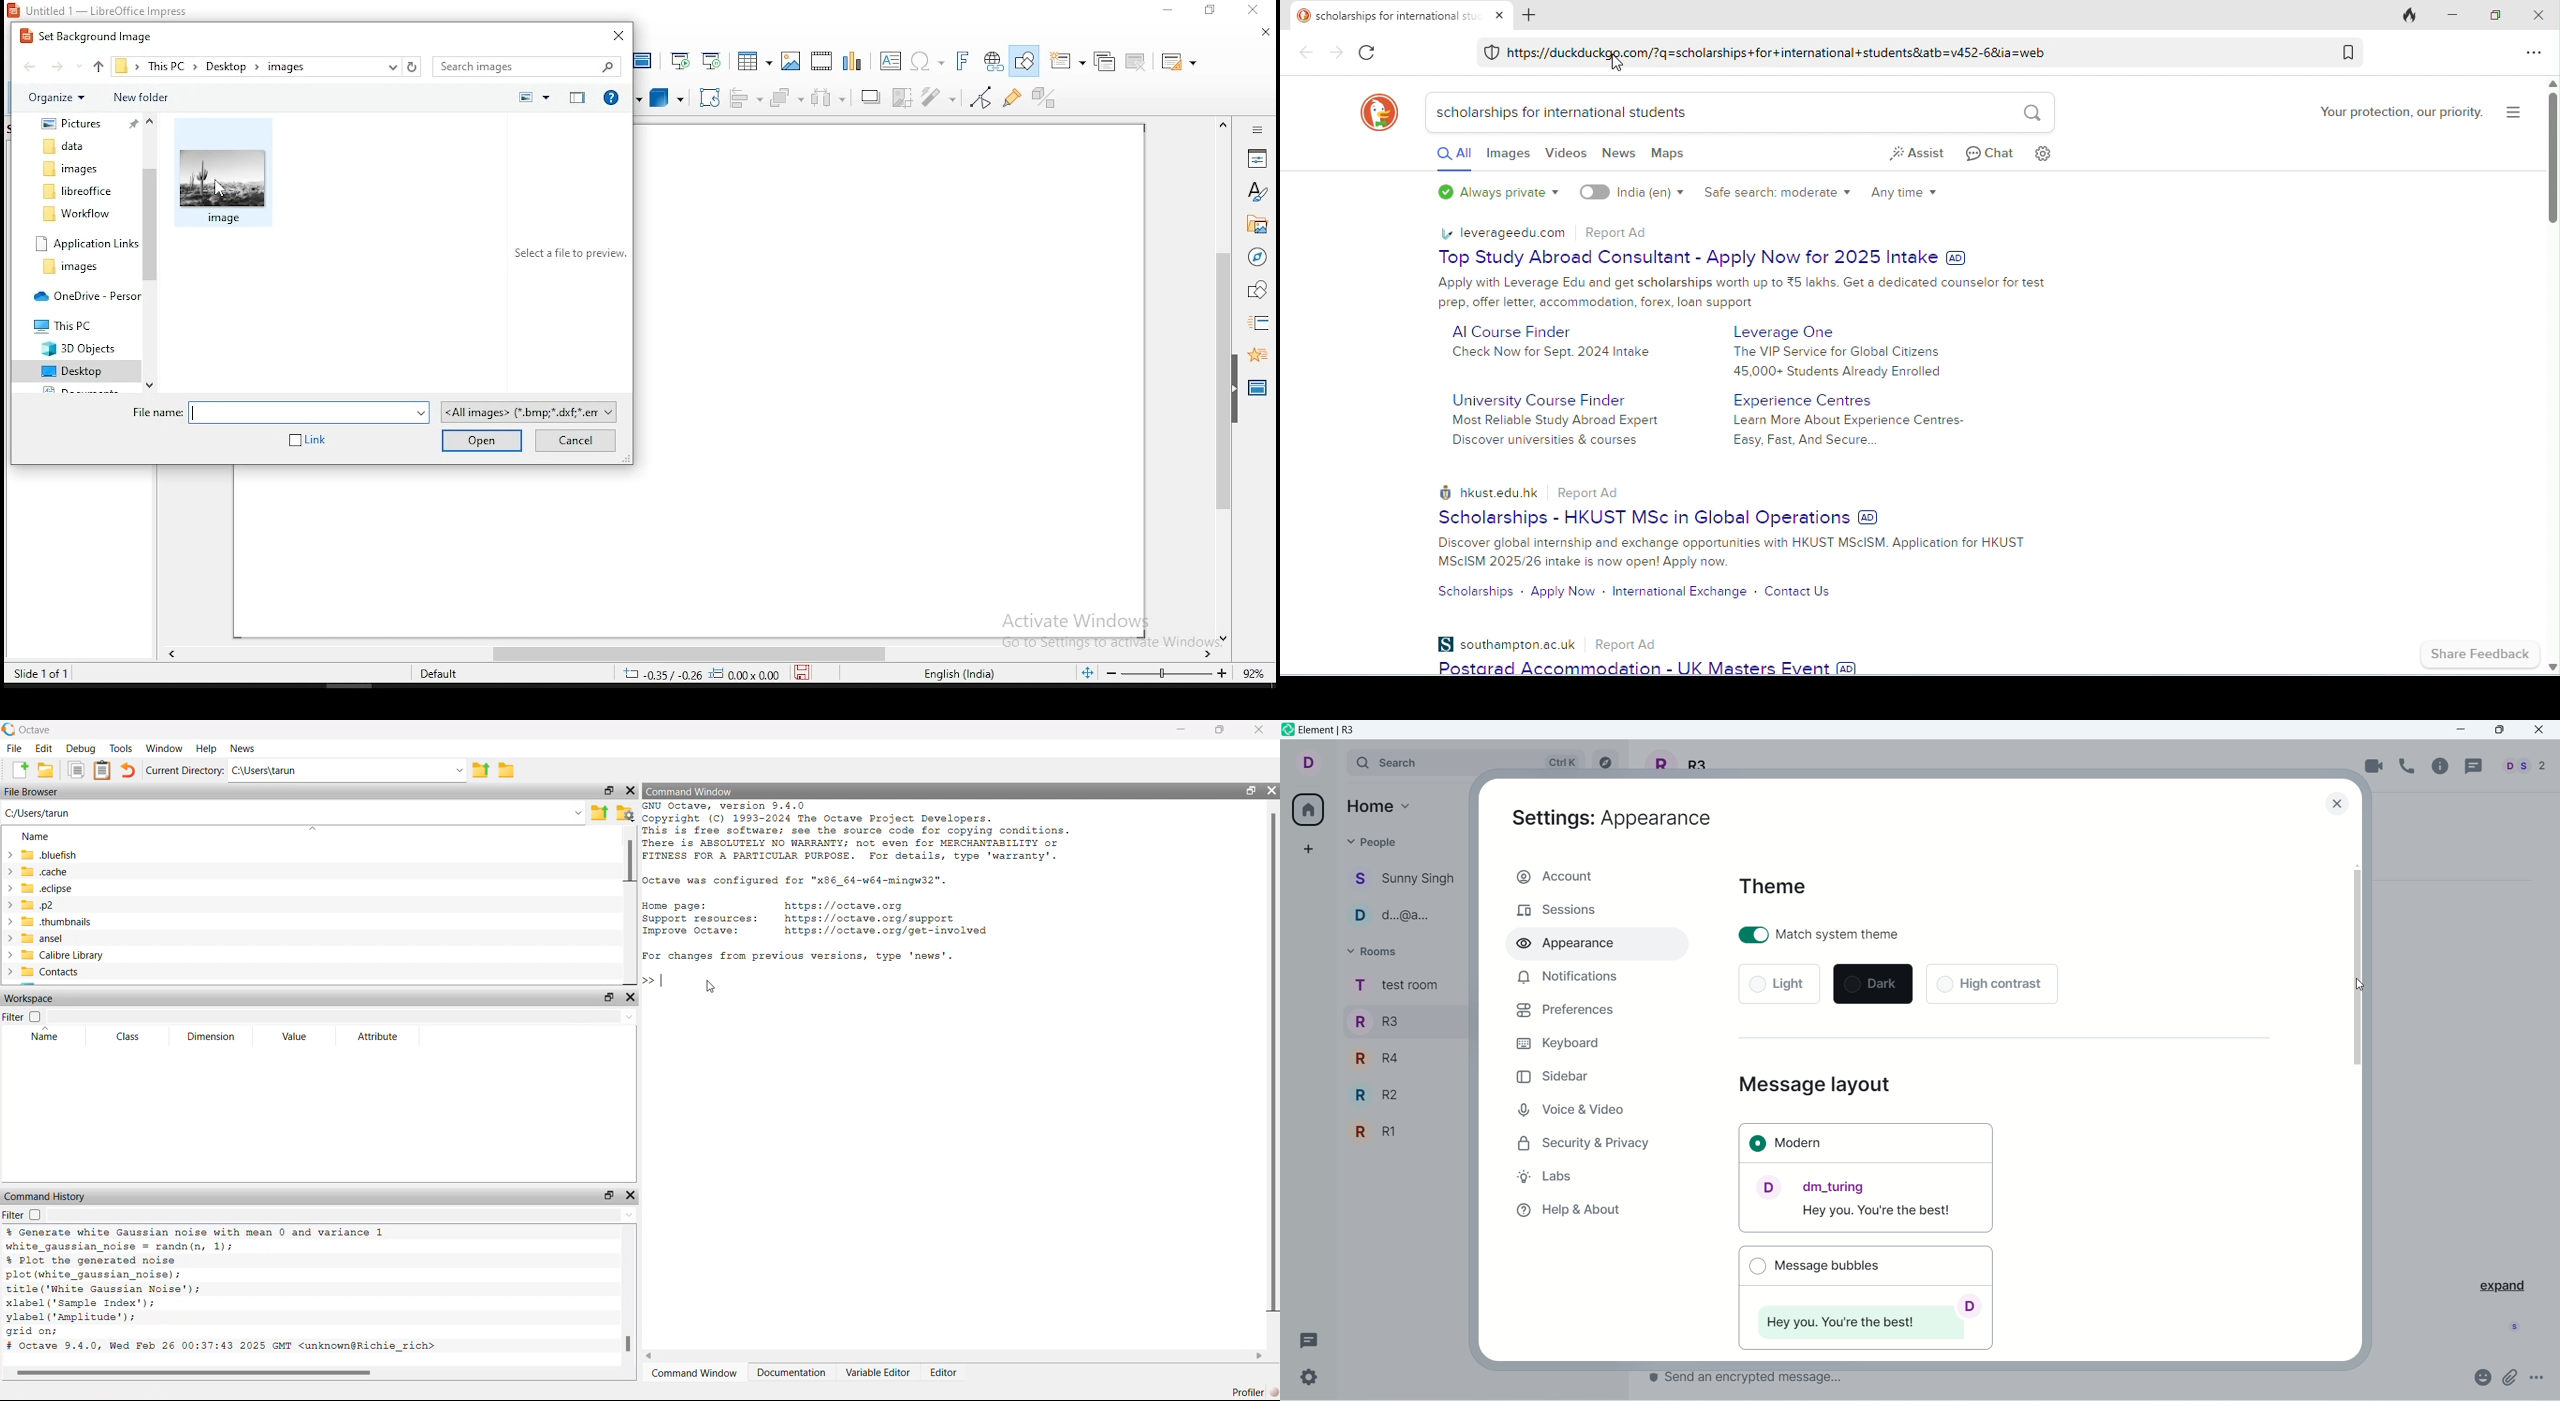 Image resolution: width=2576 pixels, height=1428 pixels. I want to click on profiler, so click(1241, 1392).